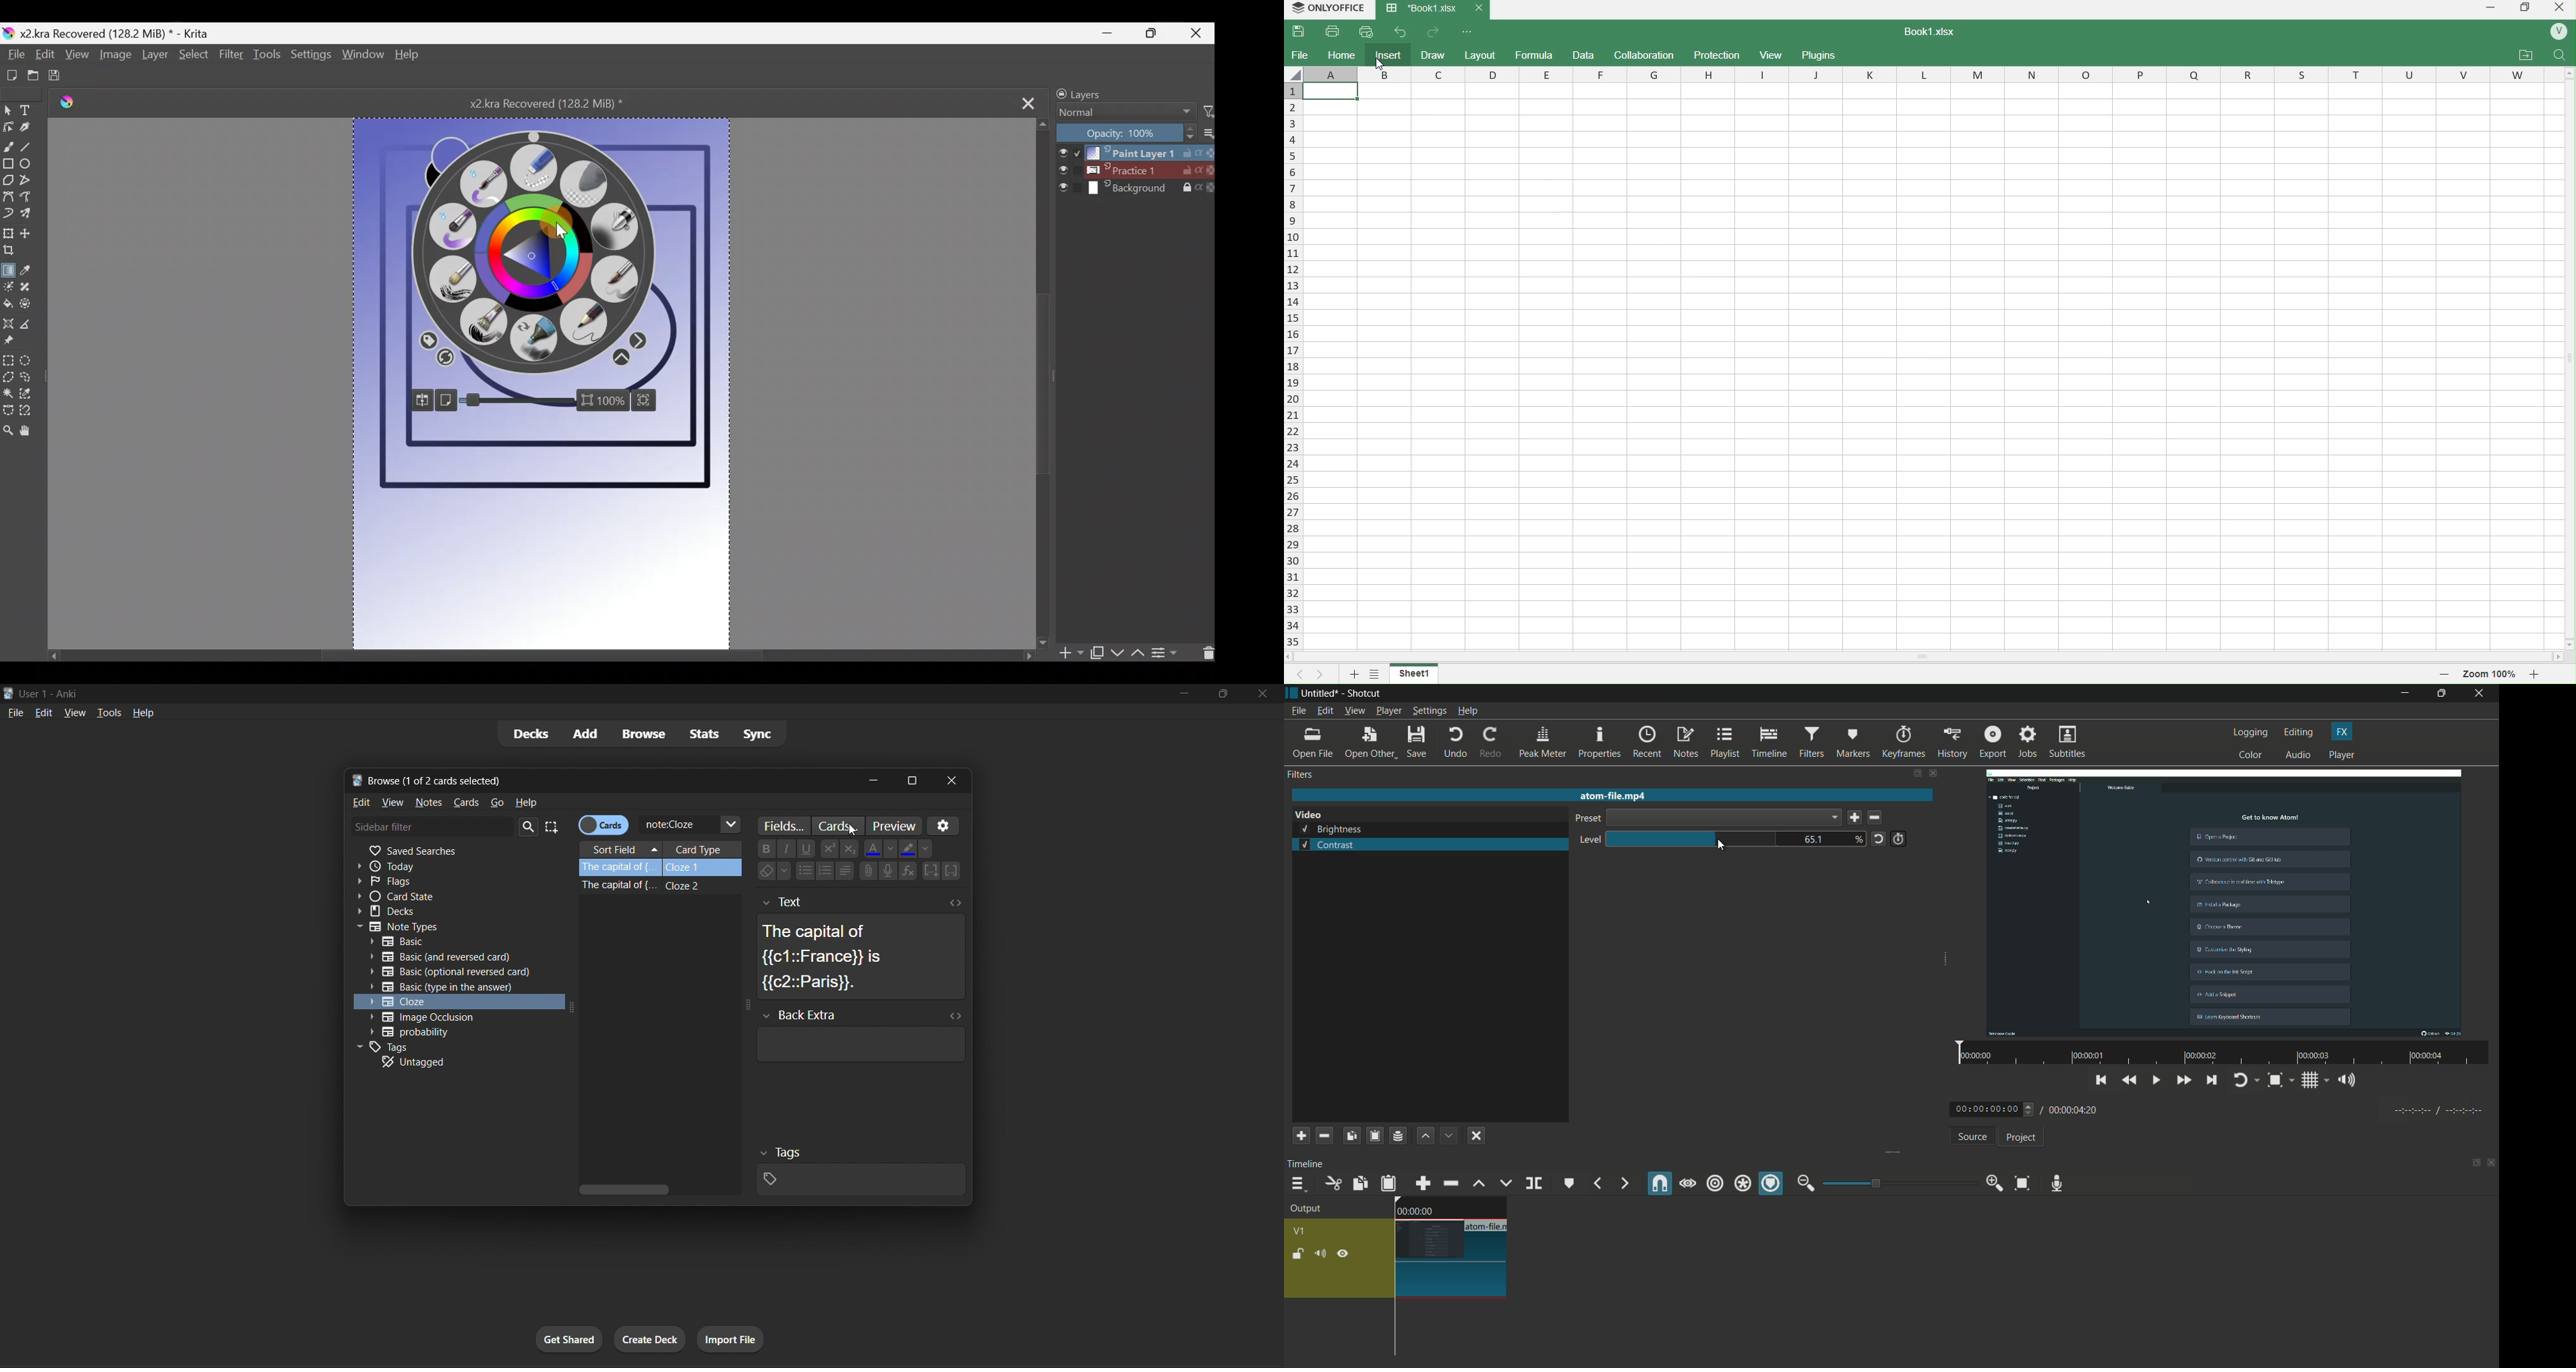  What do you see at coordinates (1425, 1136) in the screenshot?
I see `move filter up` at bounding box center [1425, 1136].